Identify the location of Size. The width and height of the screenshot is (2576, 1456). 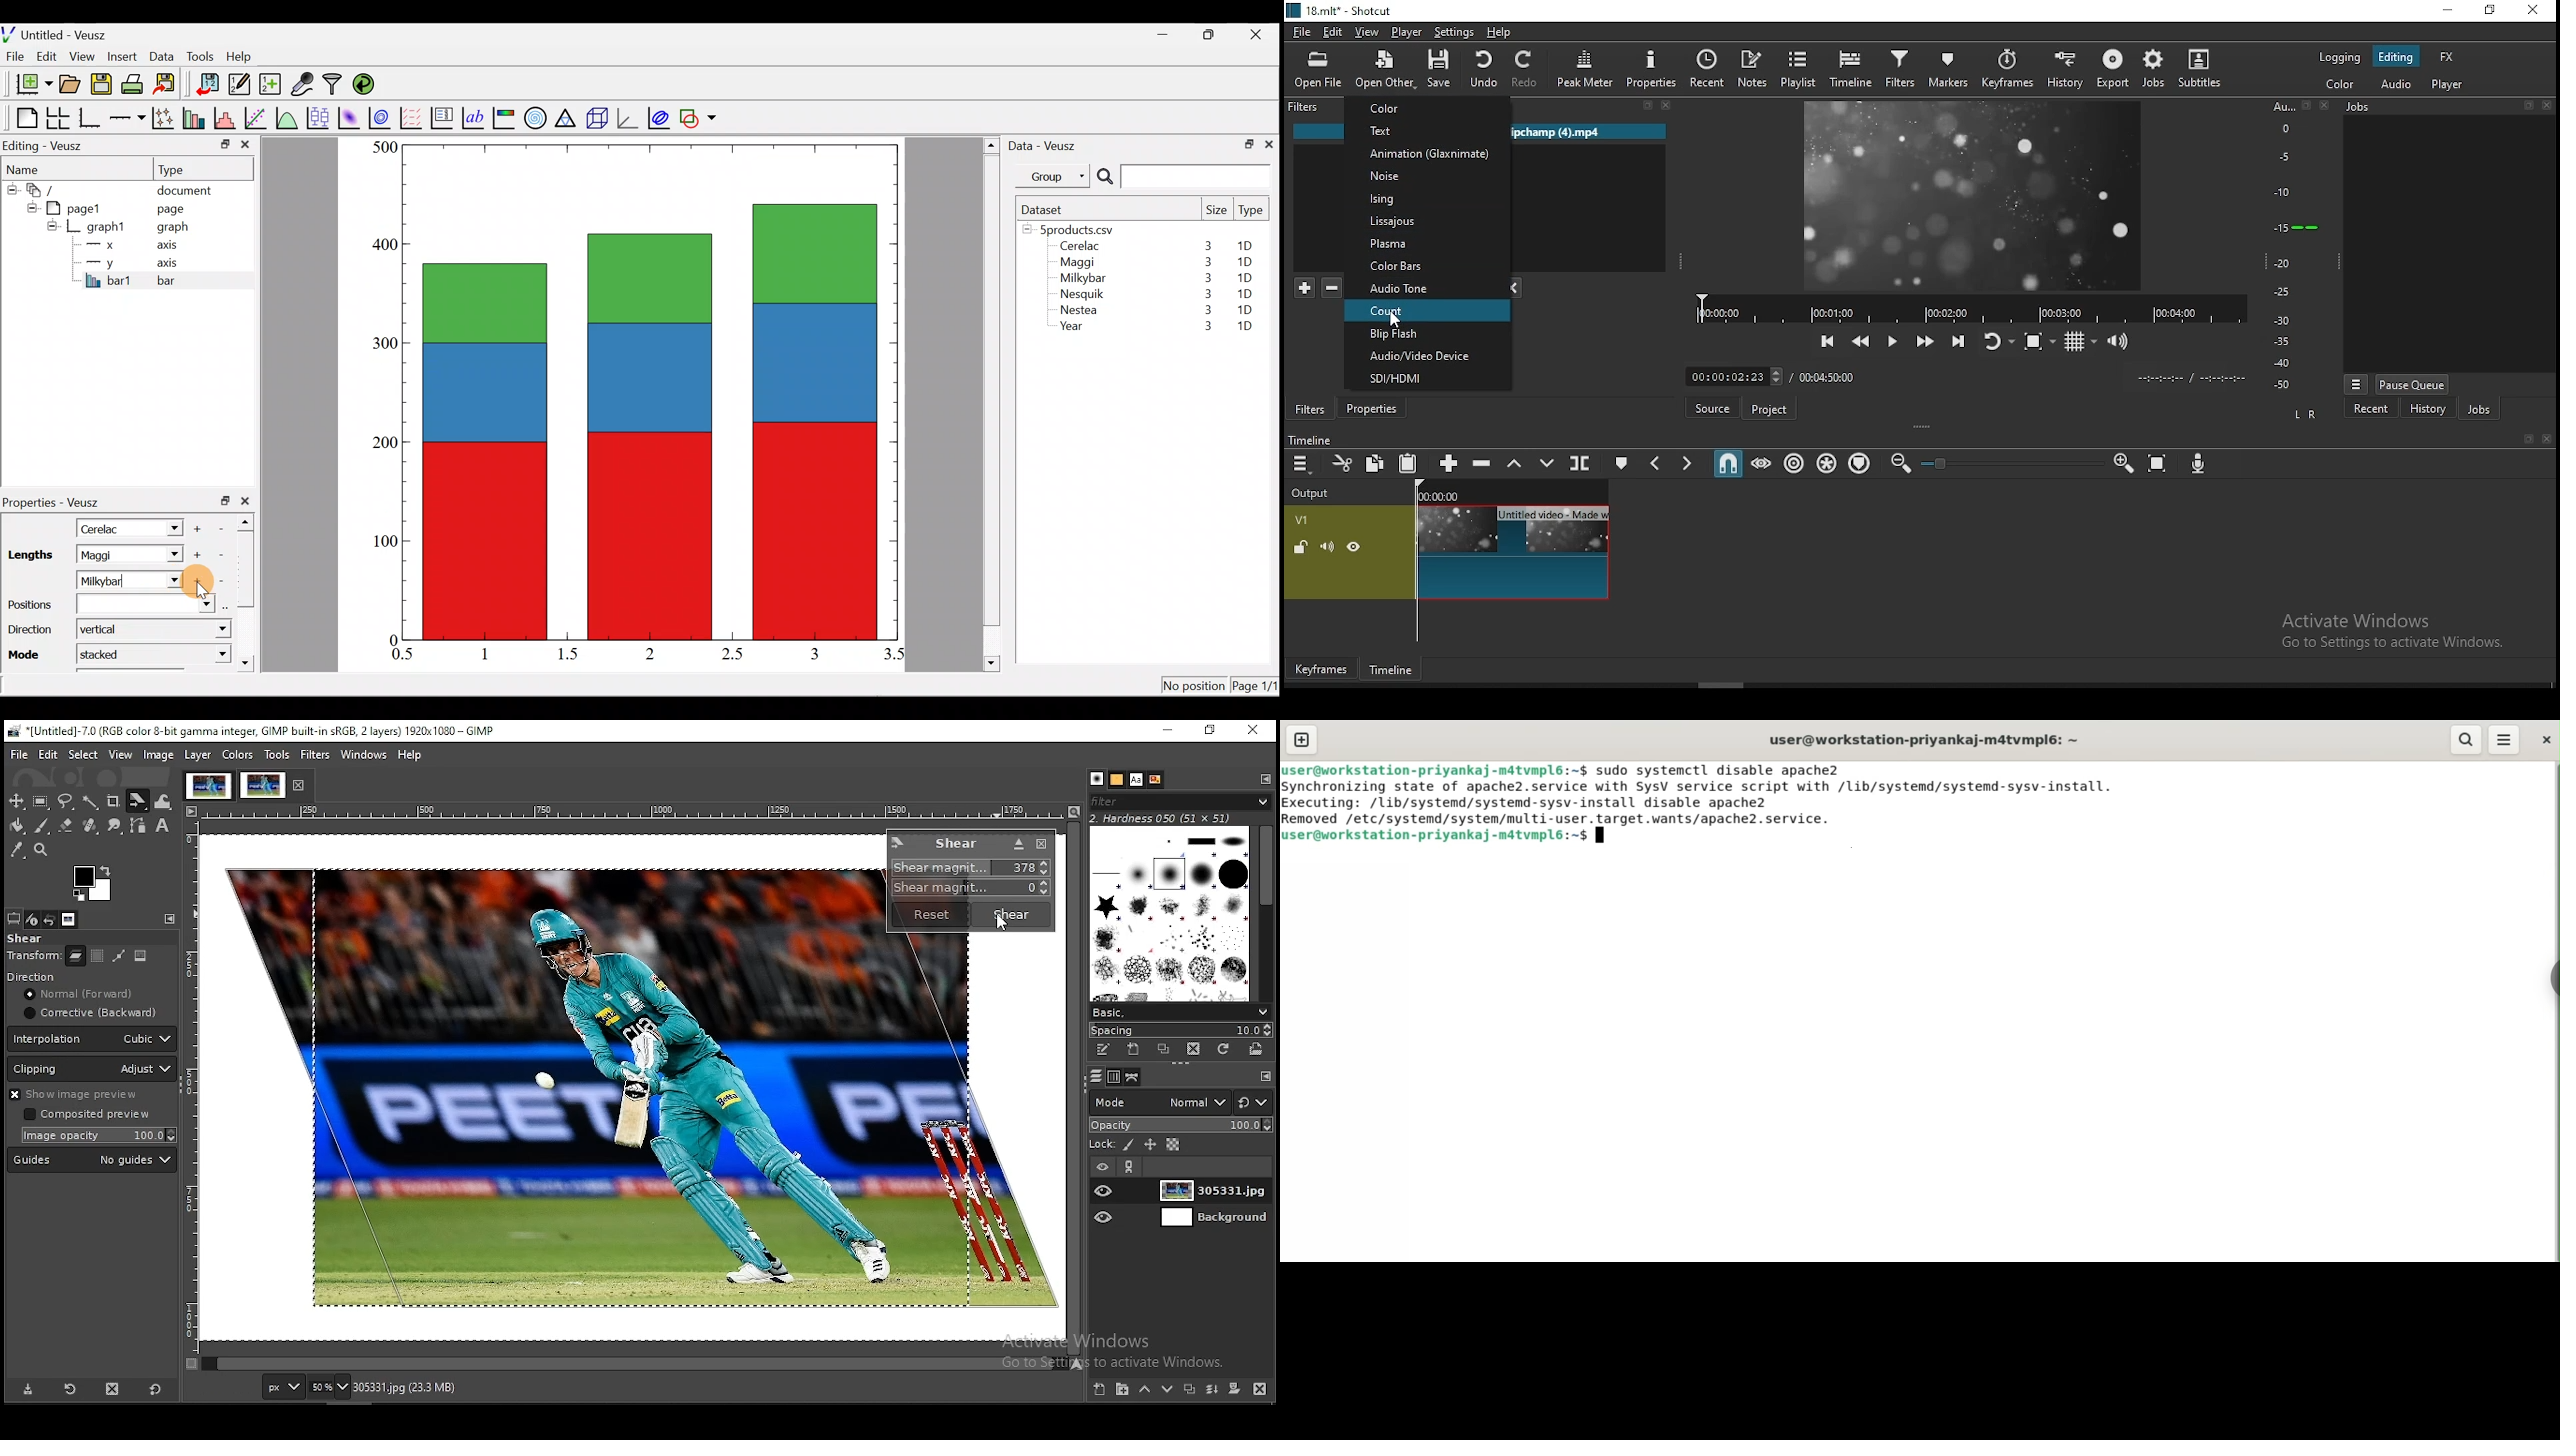
(1216, 211).